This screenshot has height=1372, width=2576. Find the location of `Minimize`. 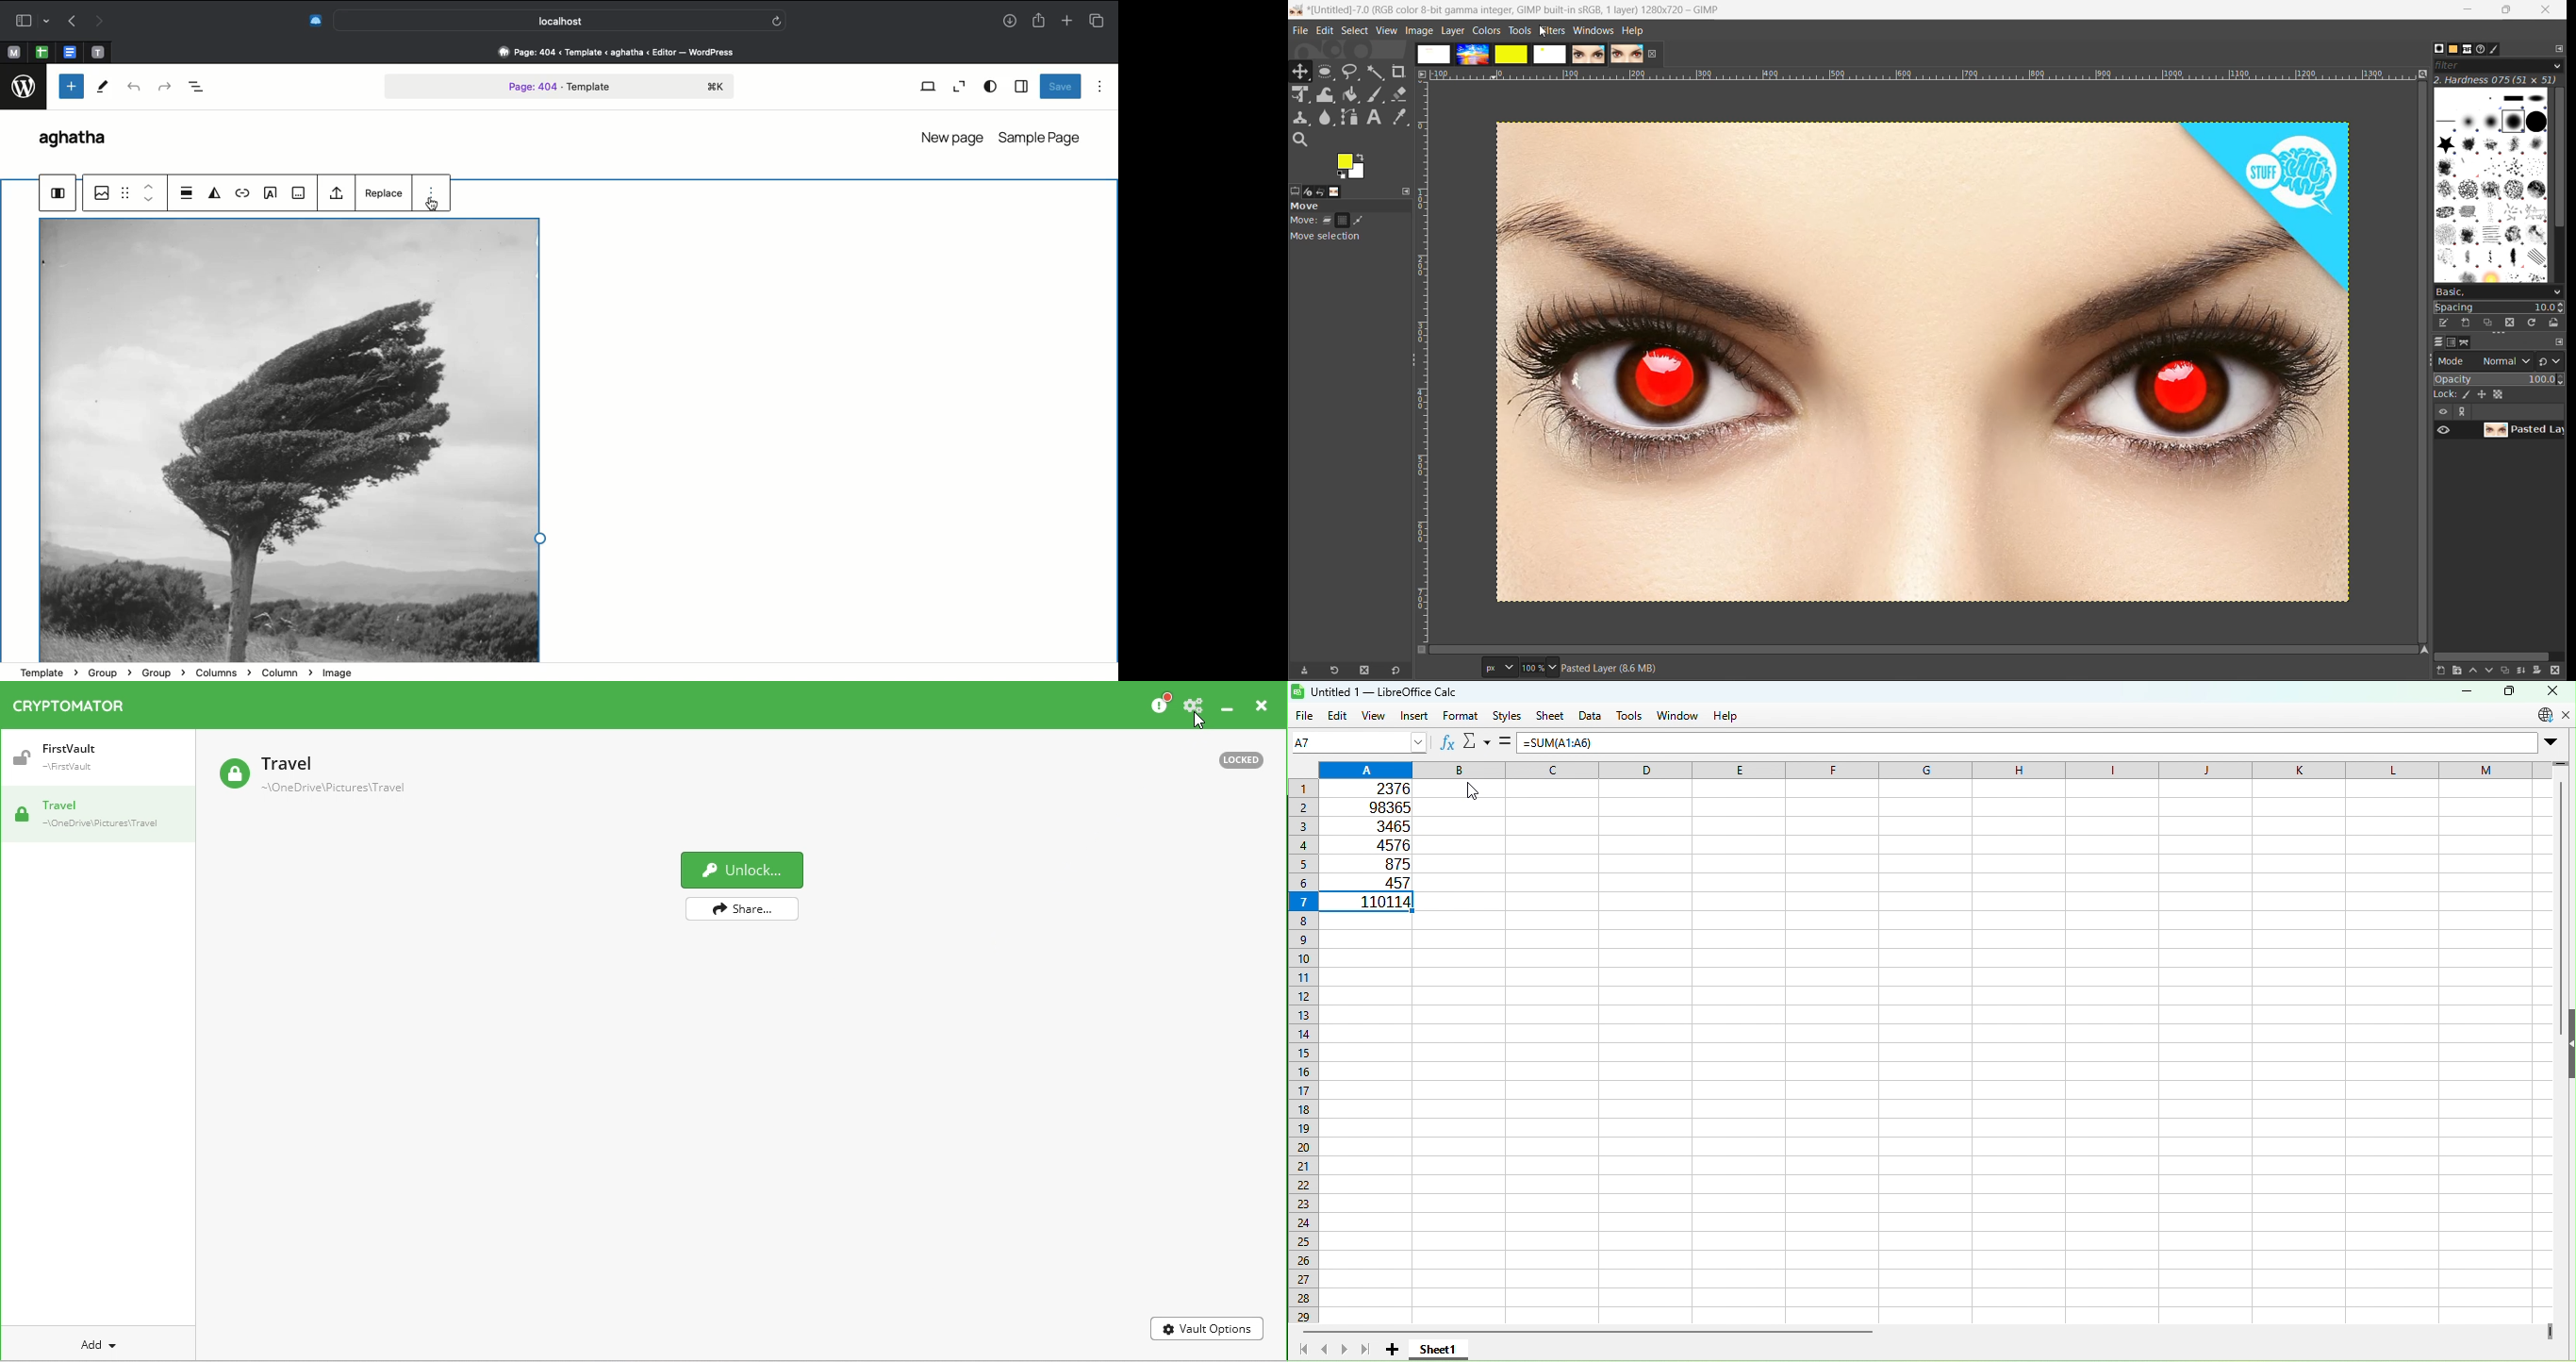

Minimize is located at coordinates (1226, 708).